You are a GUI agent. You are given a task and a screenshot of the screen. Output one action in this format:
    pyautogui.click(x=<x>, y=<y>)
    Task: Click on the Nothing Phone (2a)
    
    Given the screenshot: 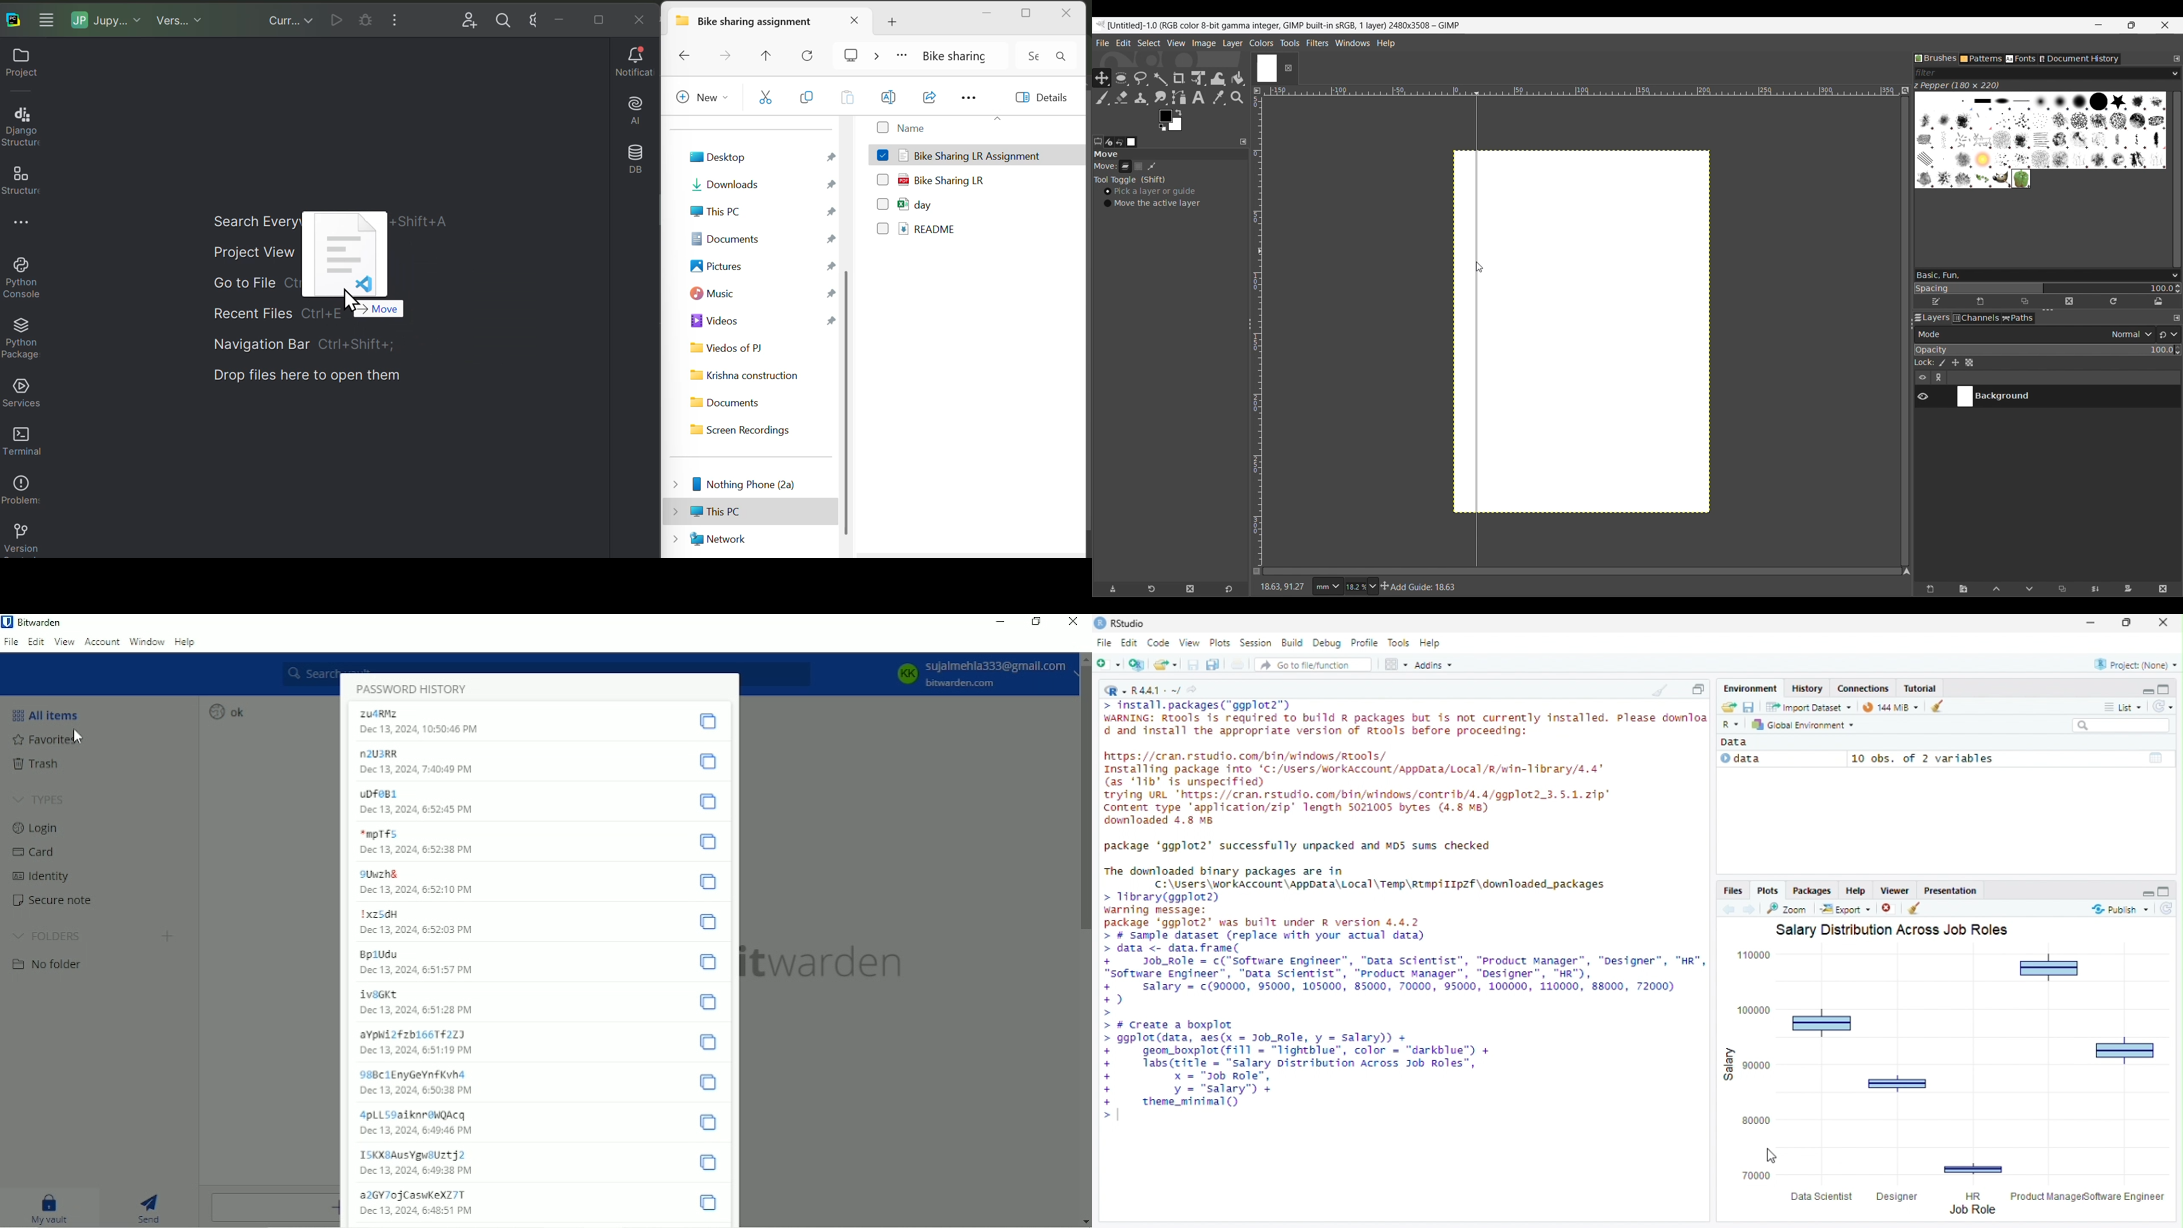 What is the action you would take?
    pyautogui.click(x=741, y=483)
    